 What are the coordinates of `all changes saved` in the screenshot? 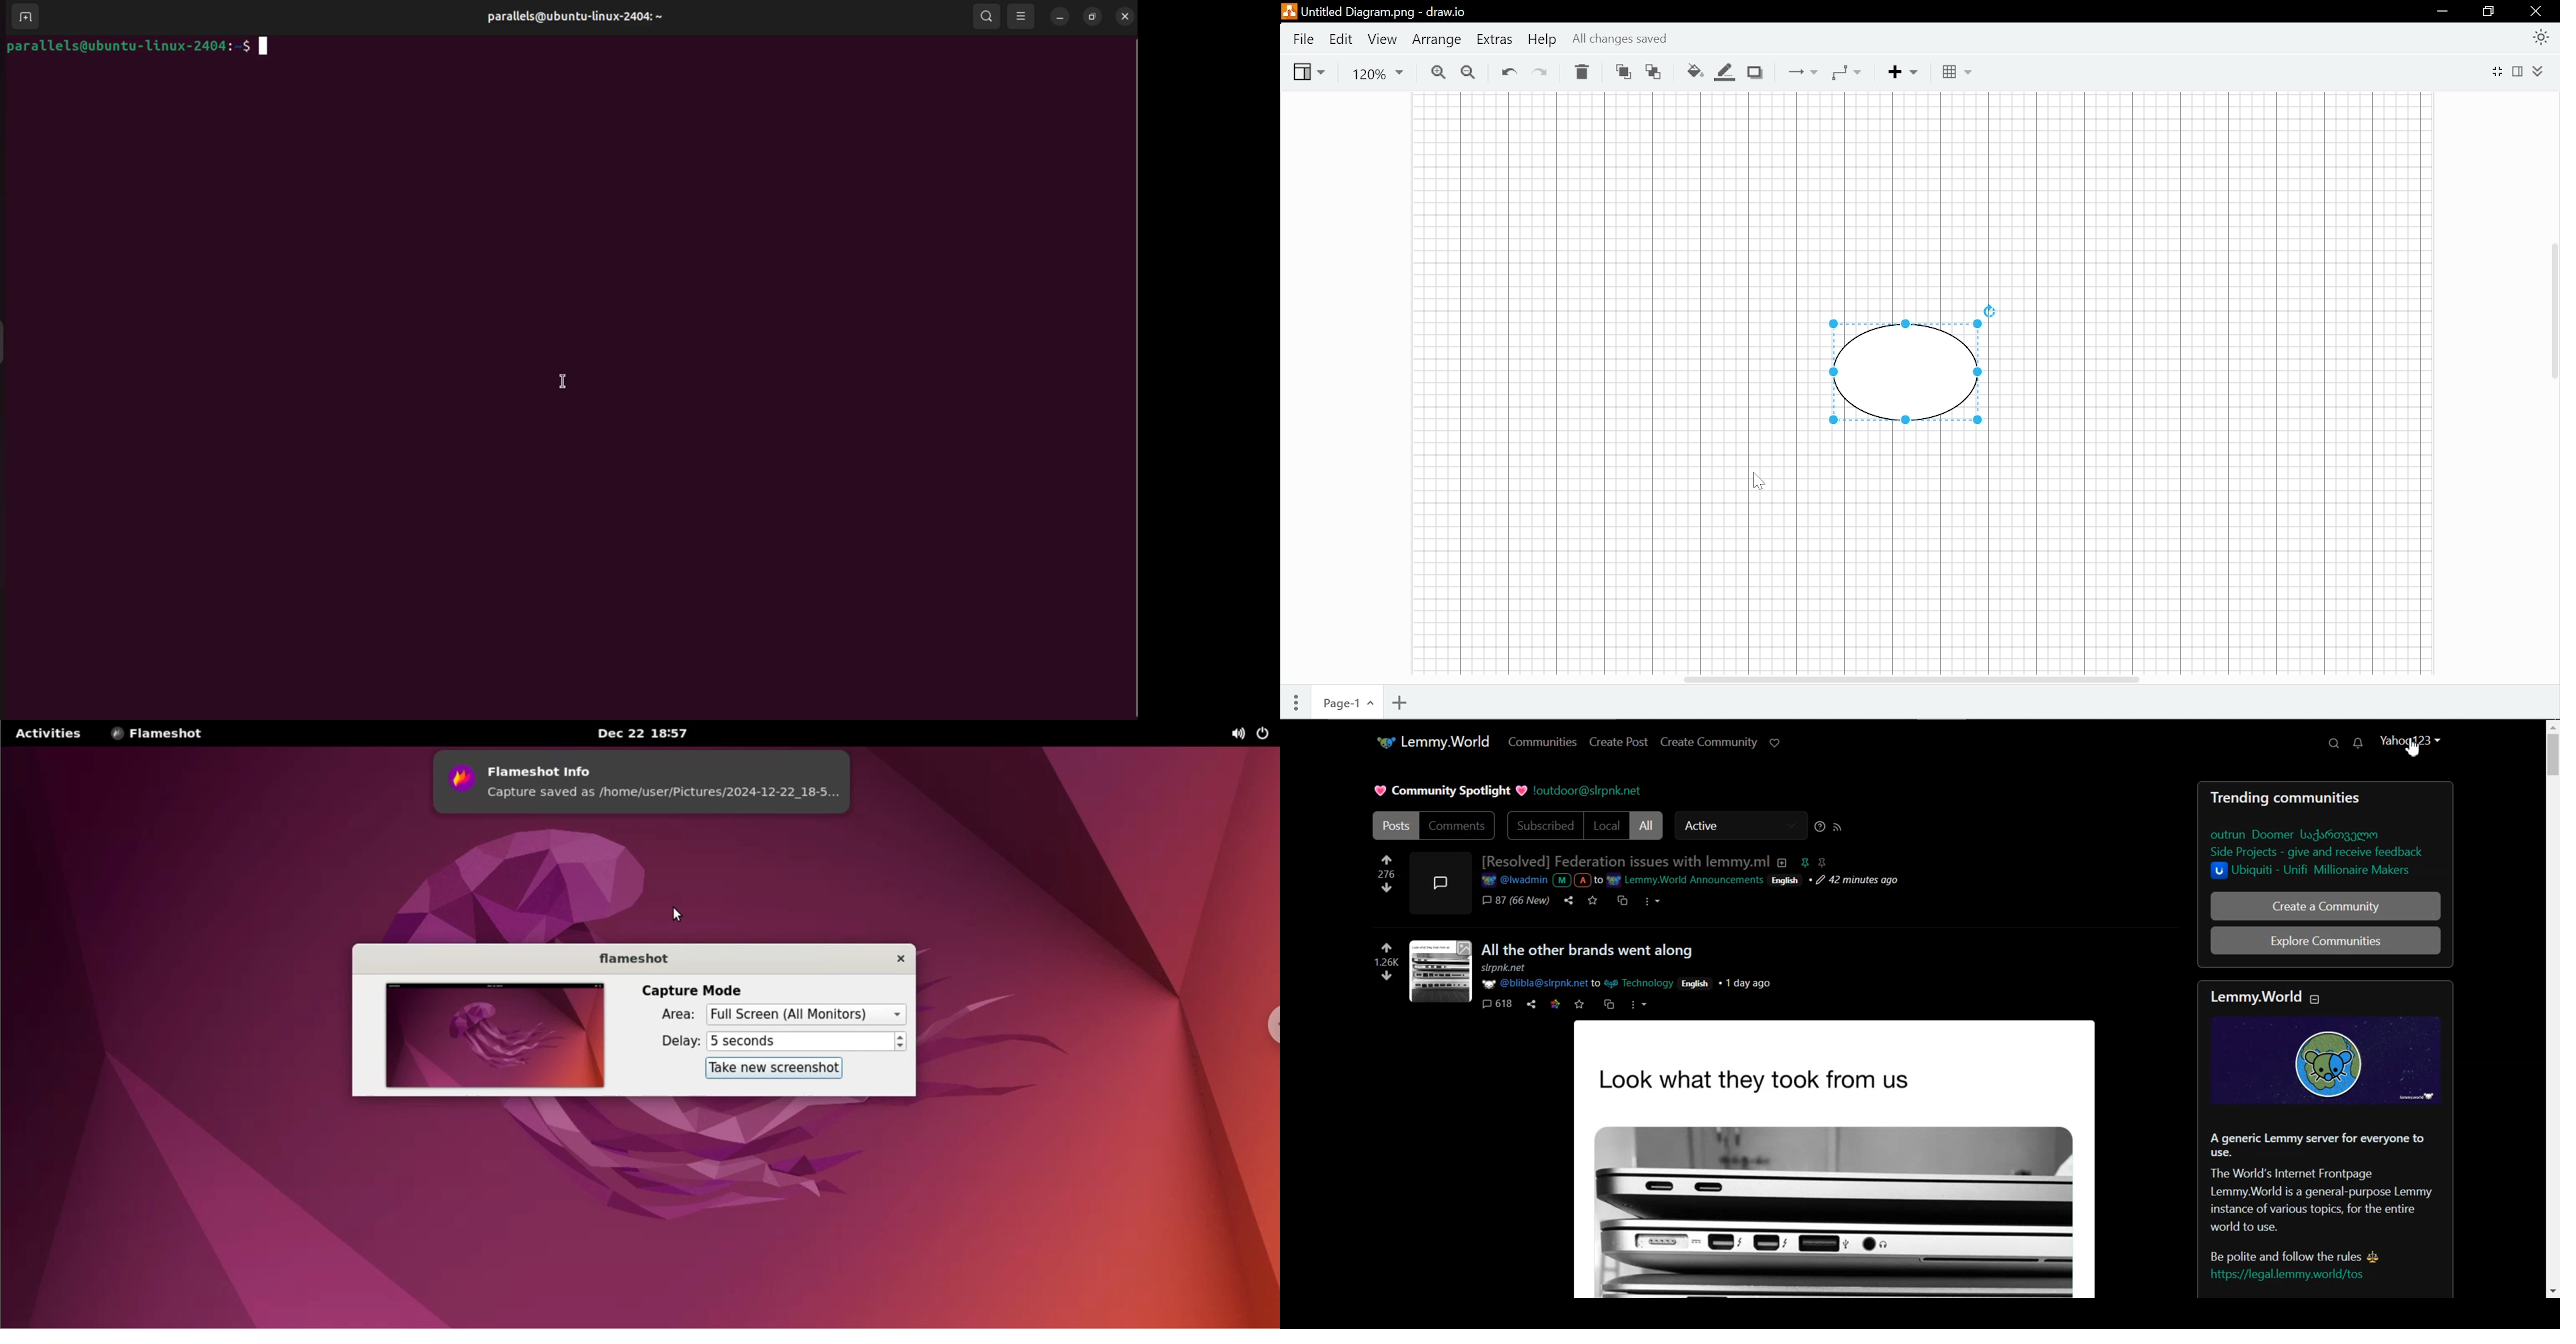 It's located at (1621, 40).